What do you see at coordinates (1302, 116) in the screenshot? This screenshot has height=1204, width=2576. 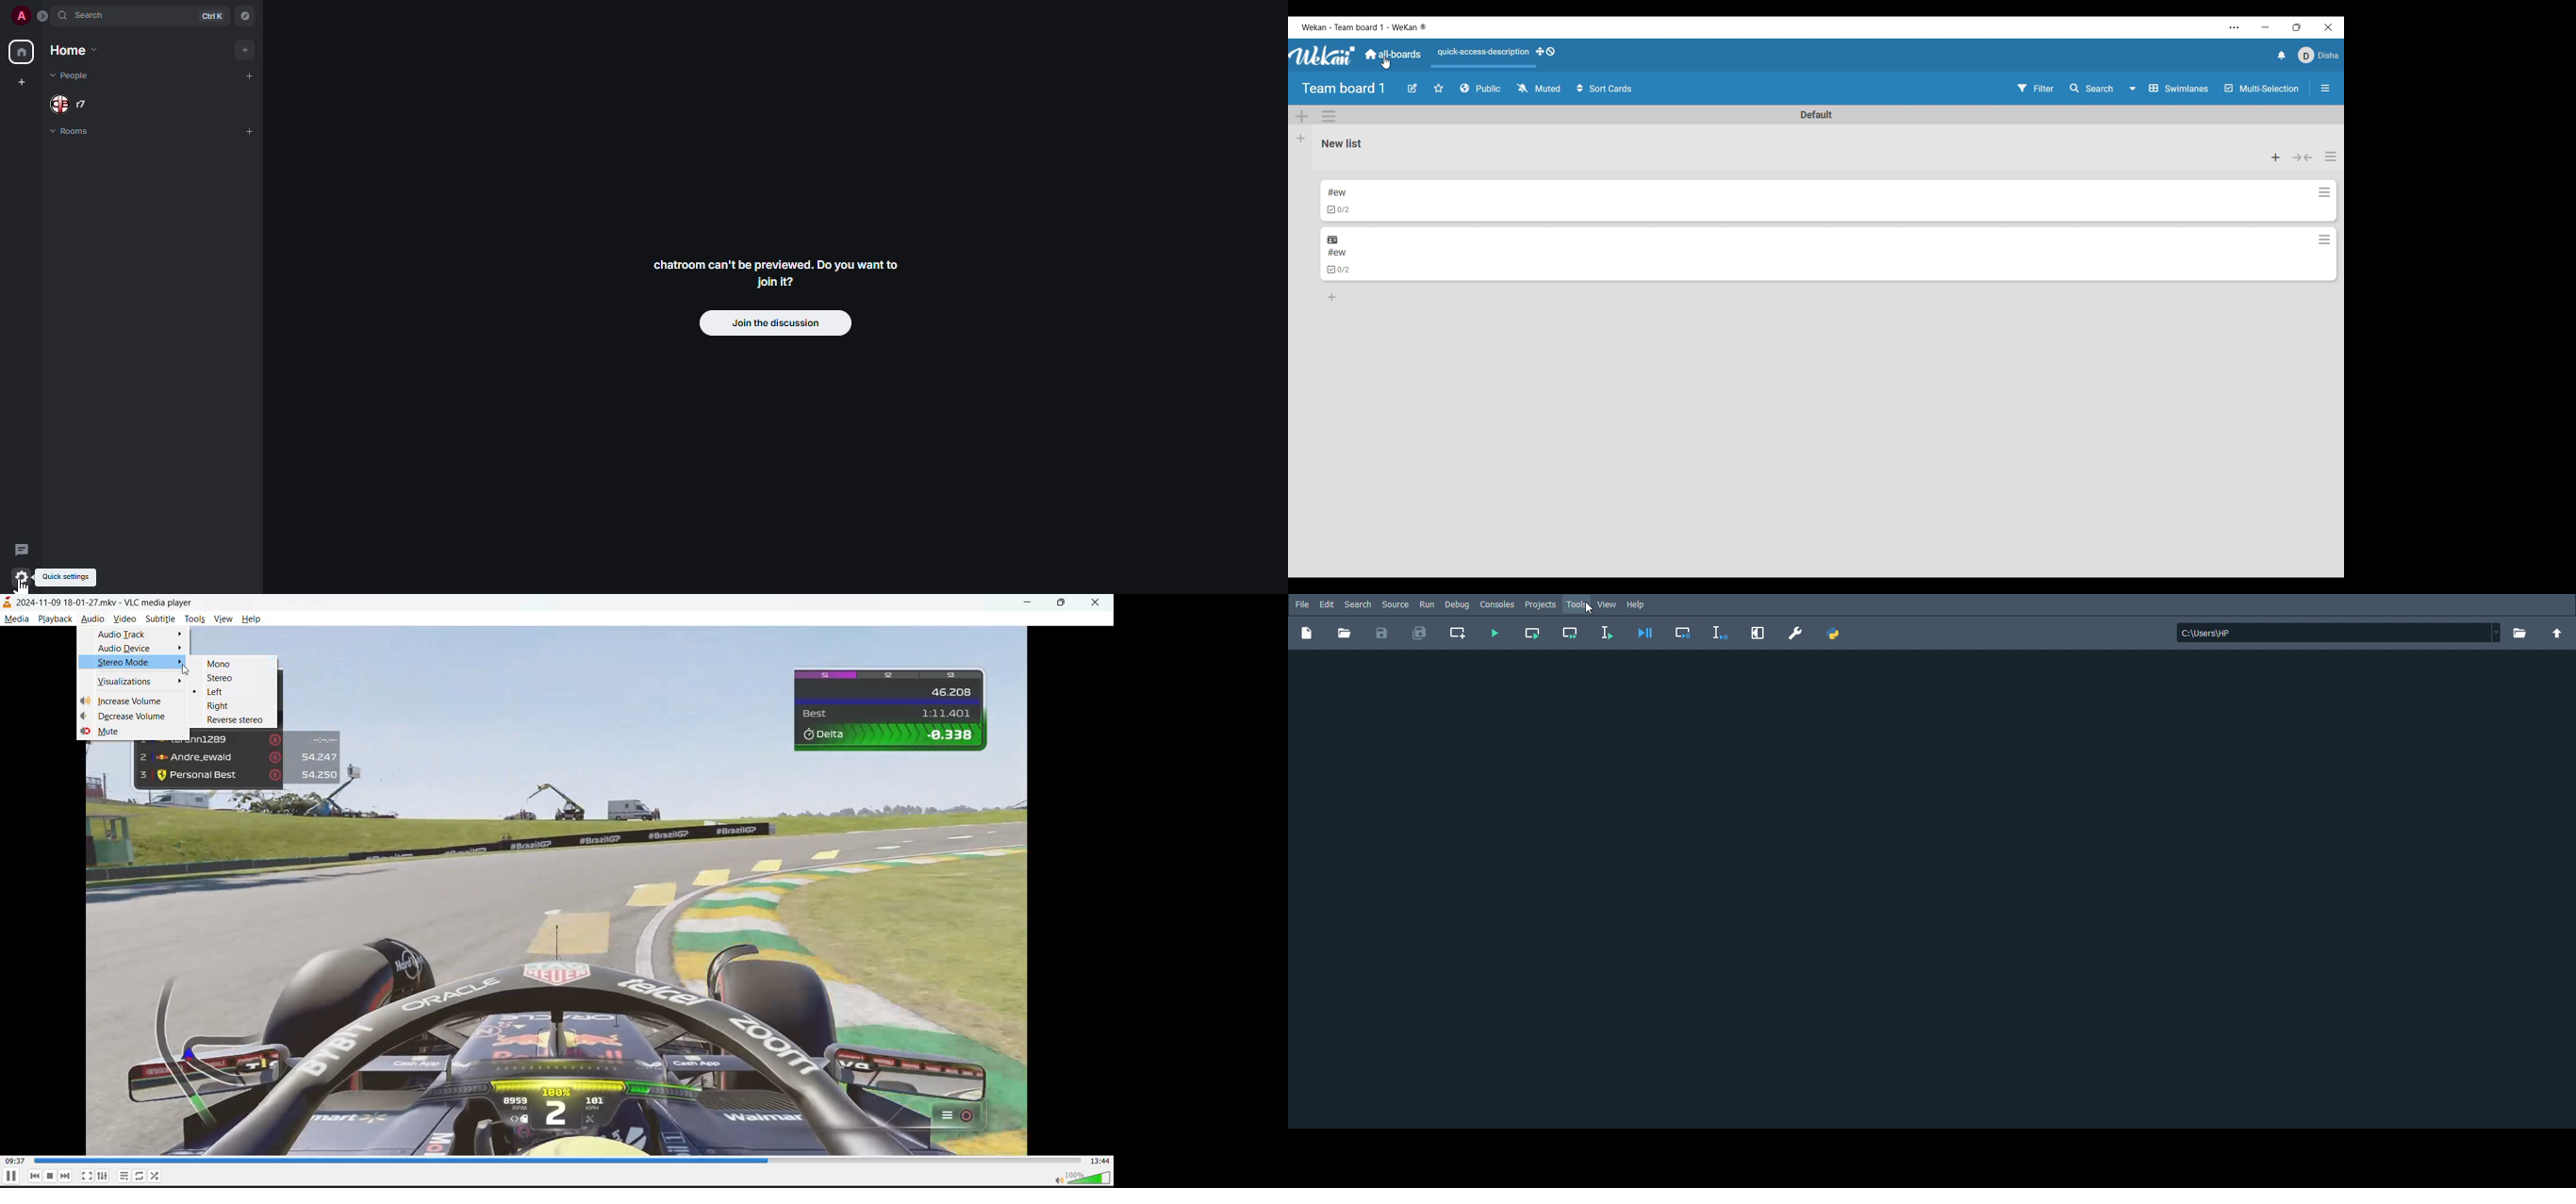 I see `Add swimlane` at bounding box center [1302, 116].